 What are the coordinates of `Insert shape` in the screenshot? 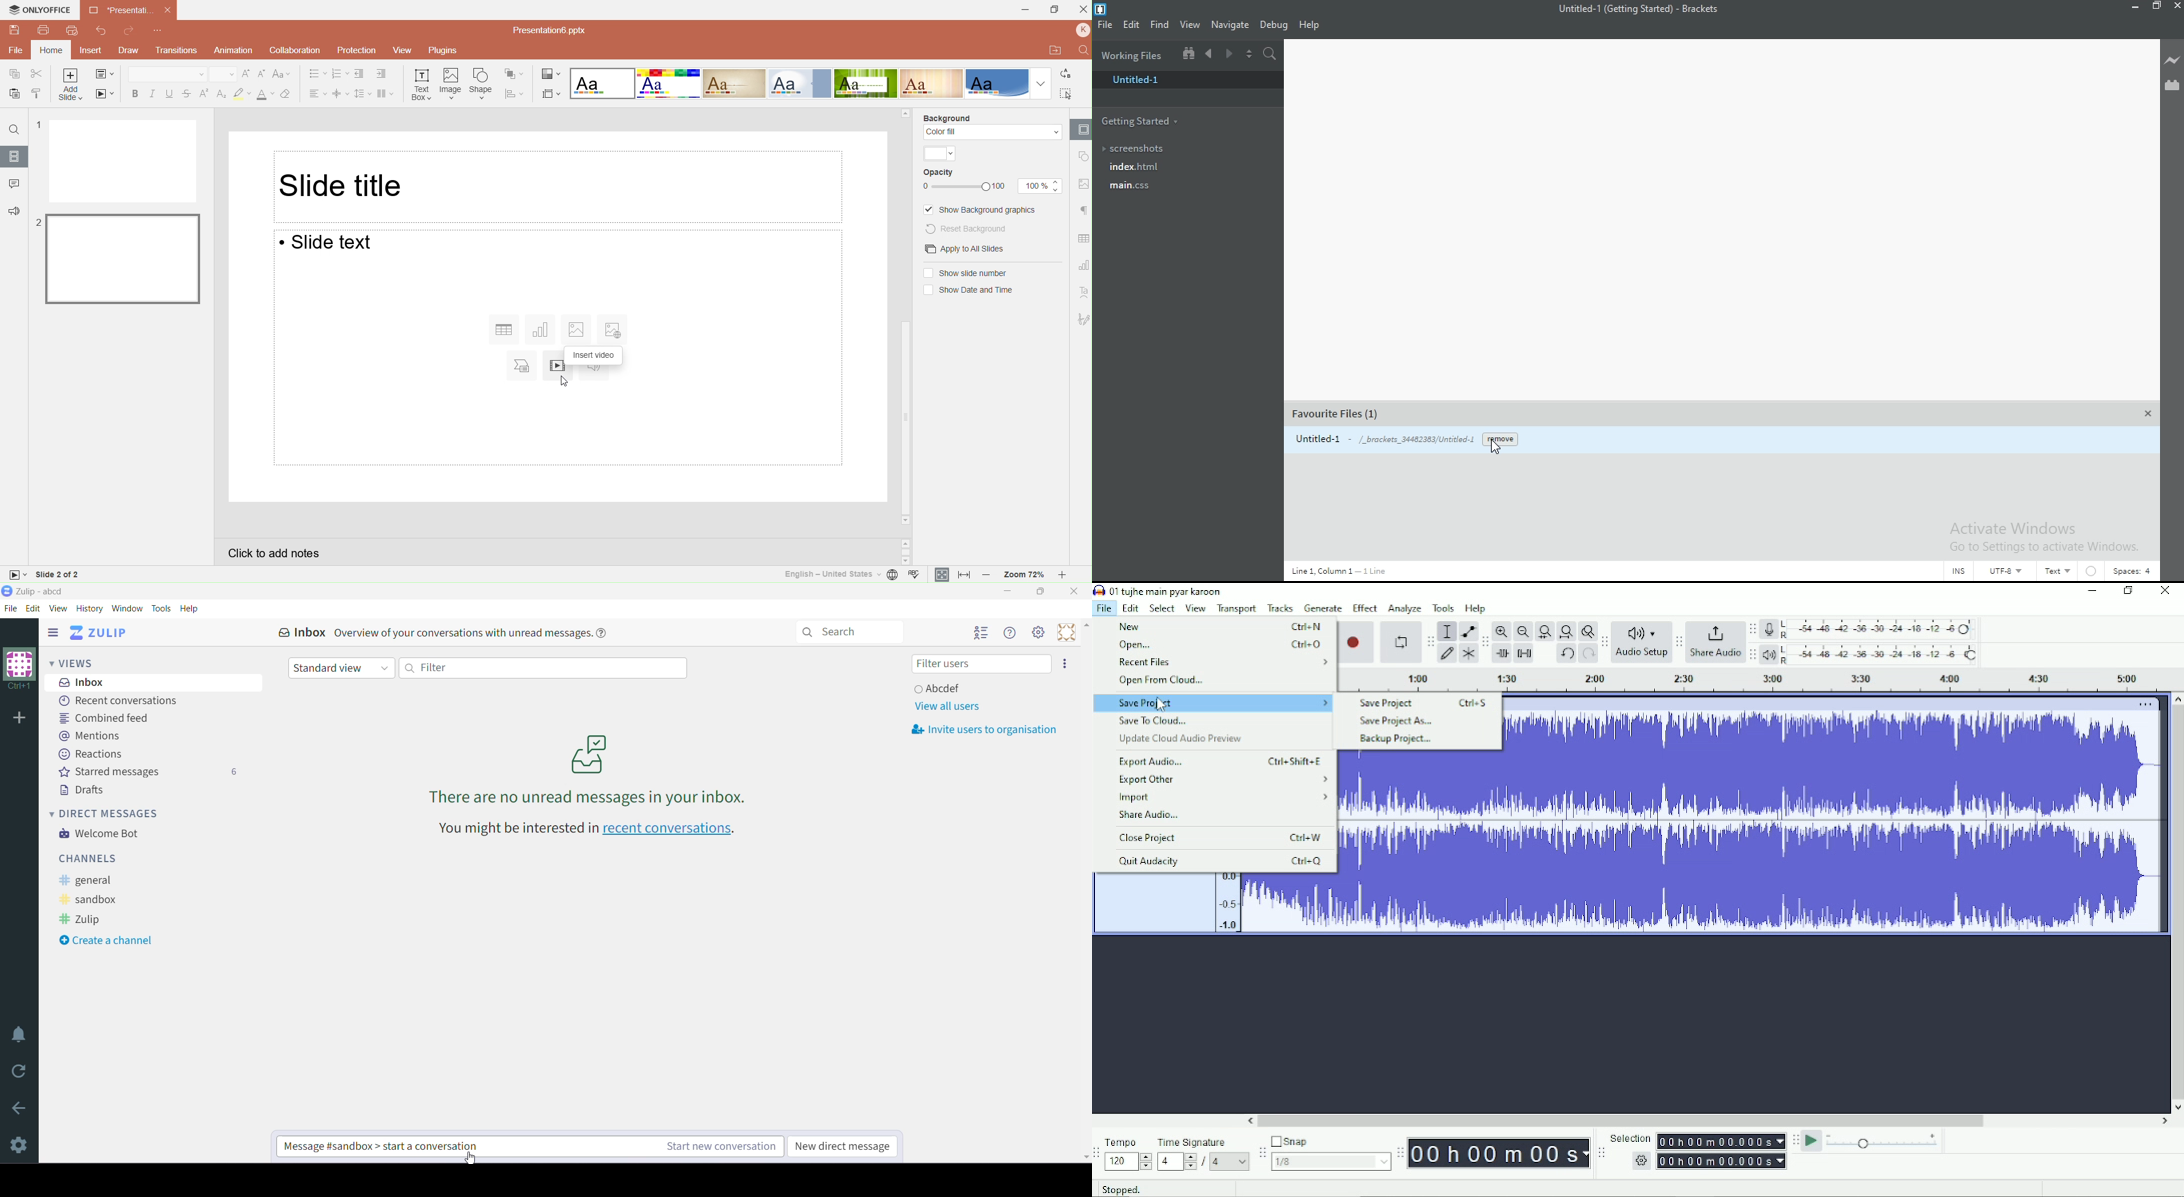 It's located at (480, 84).